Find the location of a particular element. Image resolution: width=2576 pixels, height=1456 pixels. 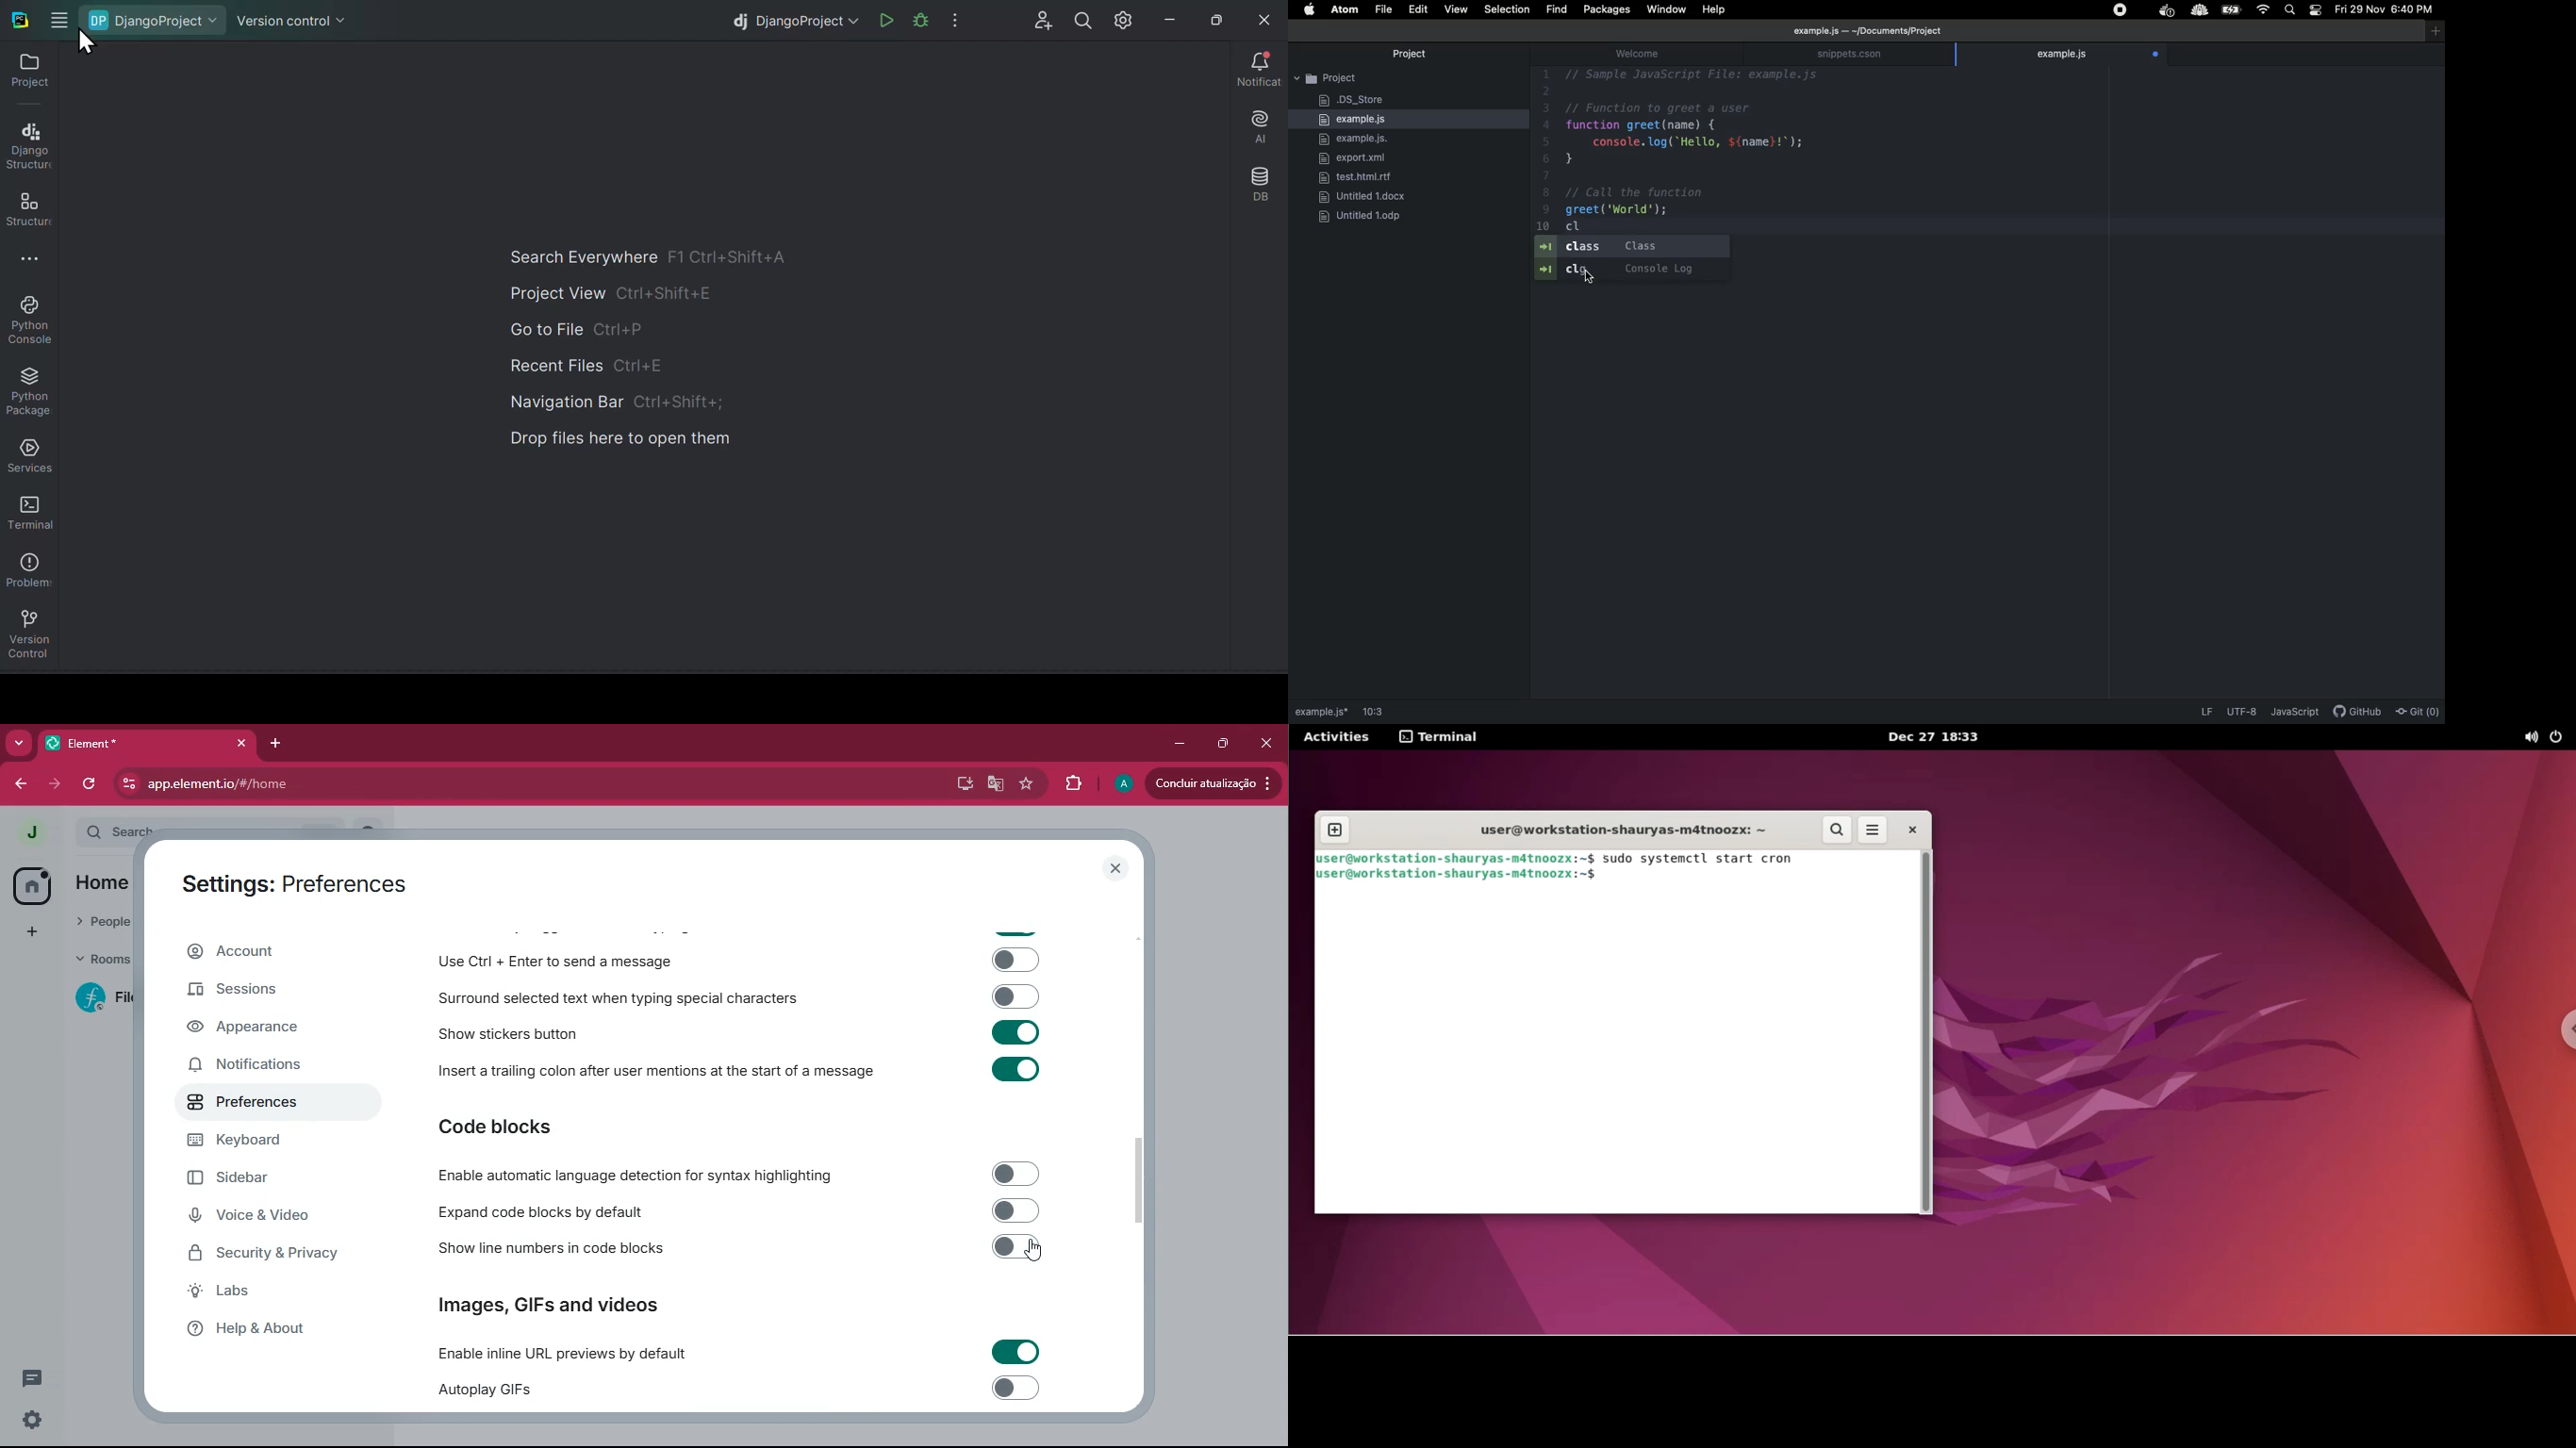

Project is located at coordinates (1409, 54).